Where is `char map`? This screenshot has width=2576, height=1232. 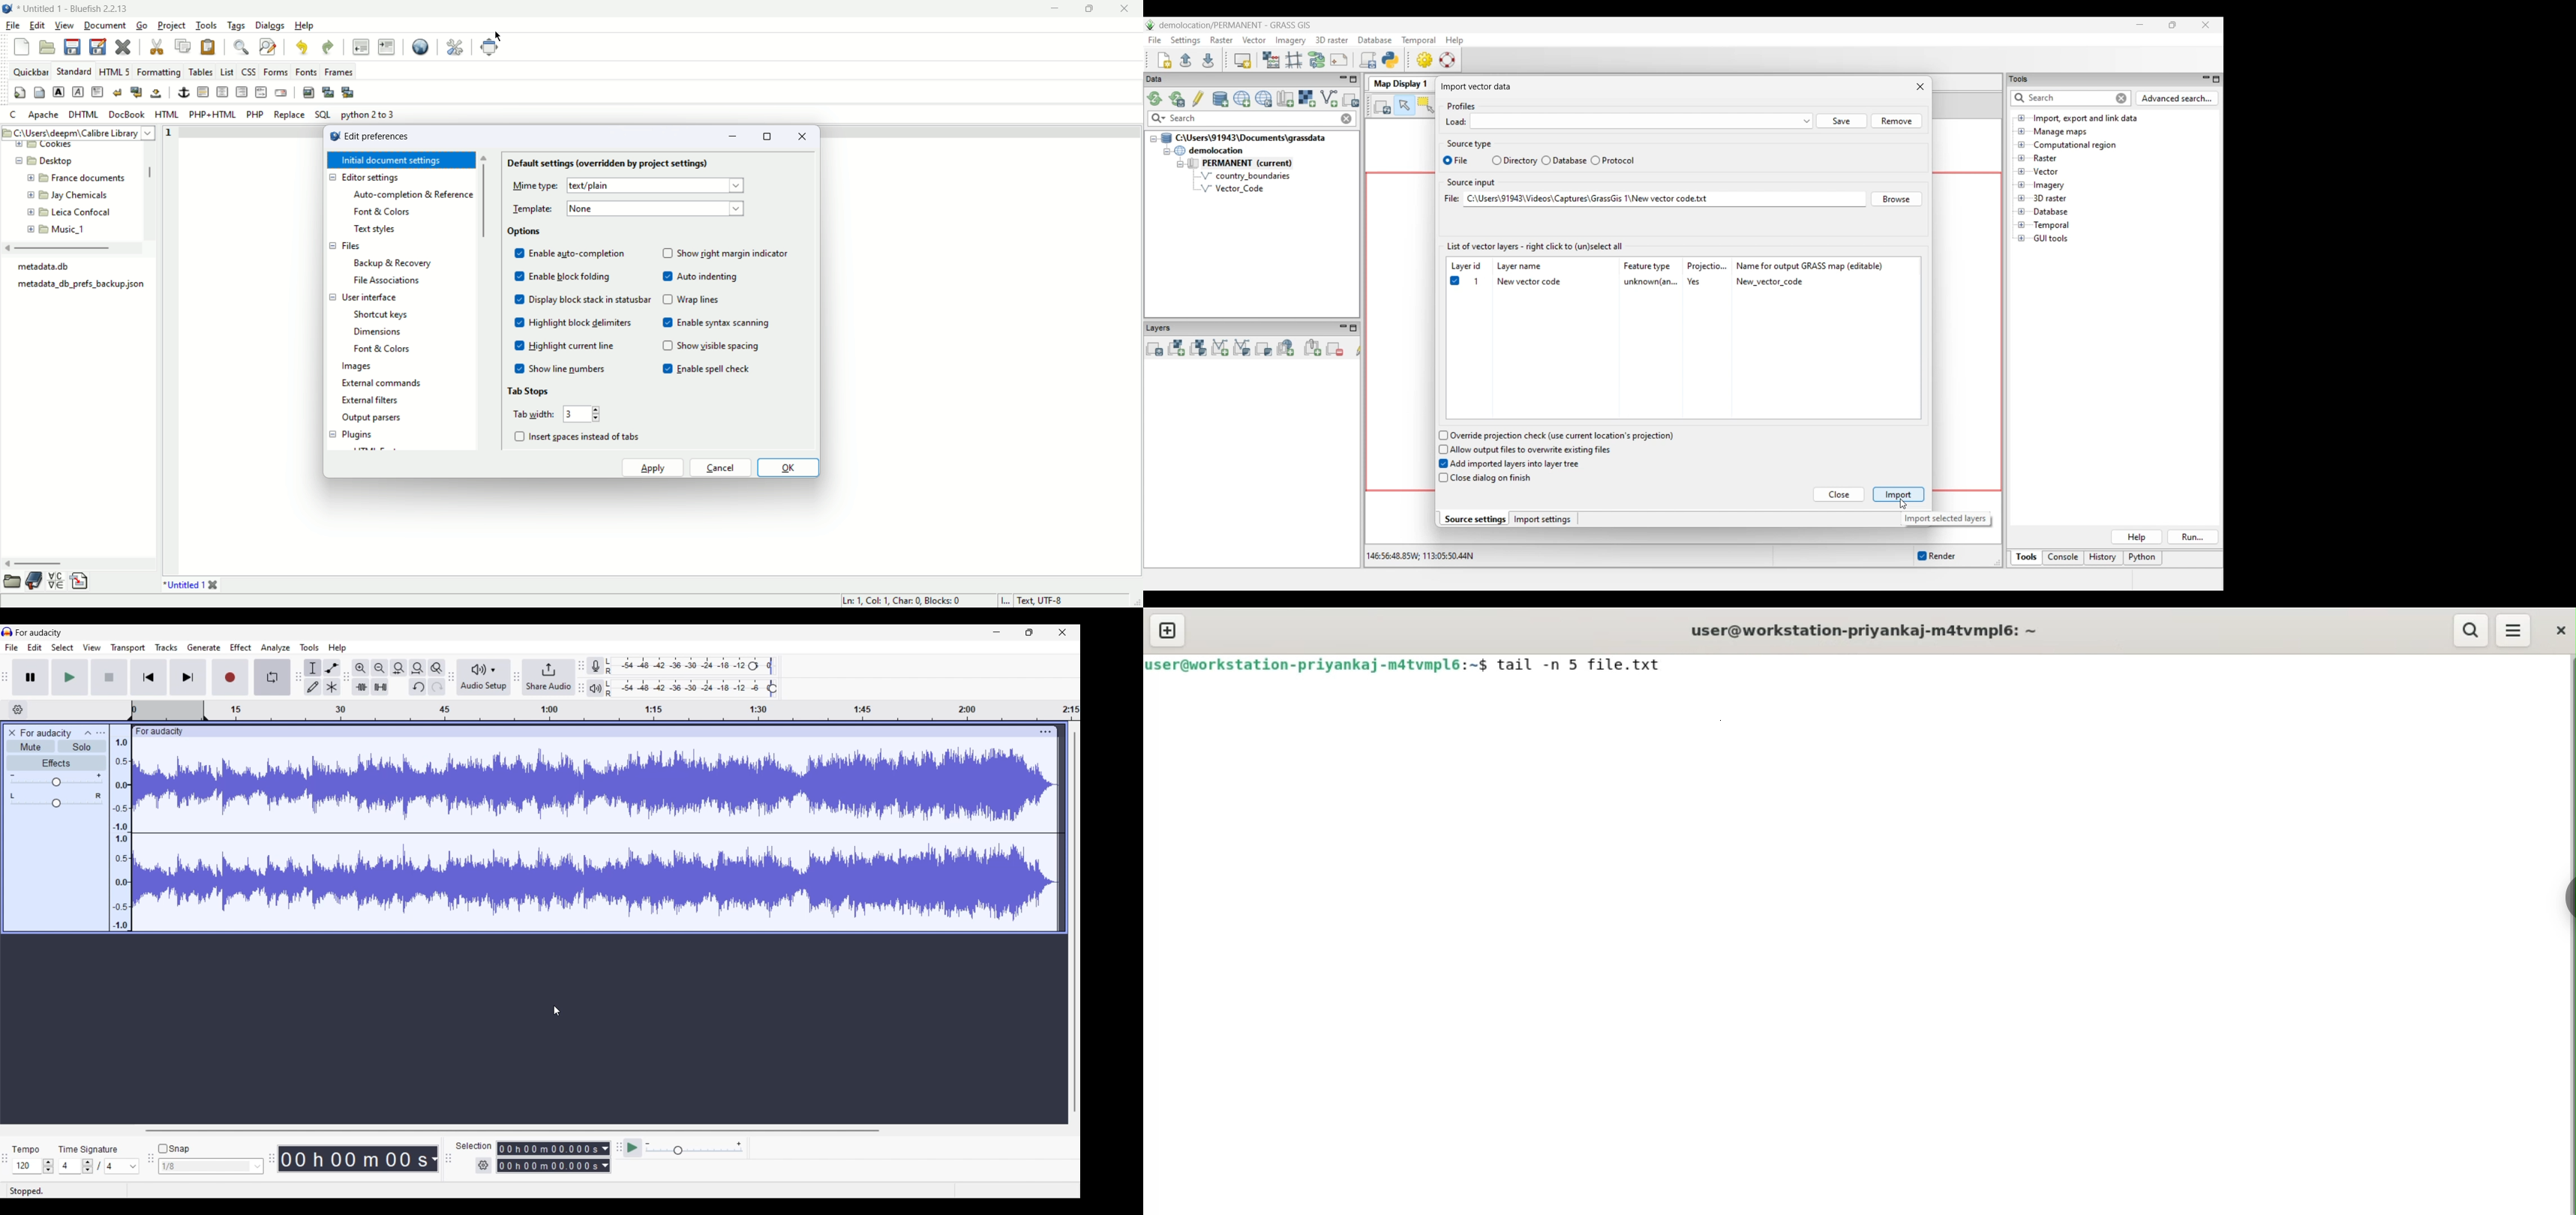 char map is located at coordinates (58, 582).